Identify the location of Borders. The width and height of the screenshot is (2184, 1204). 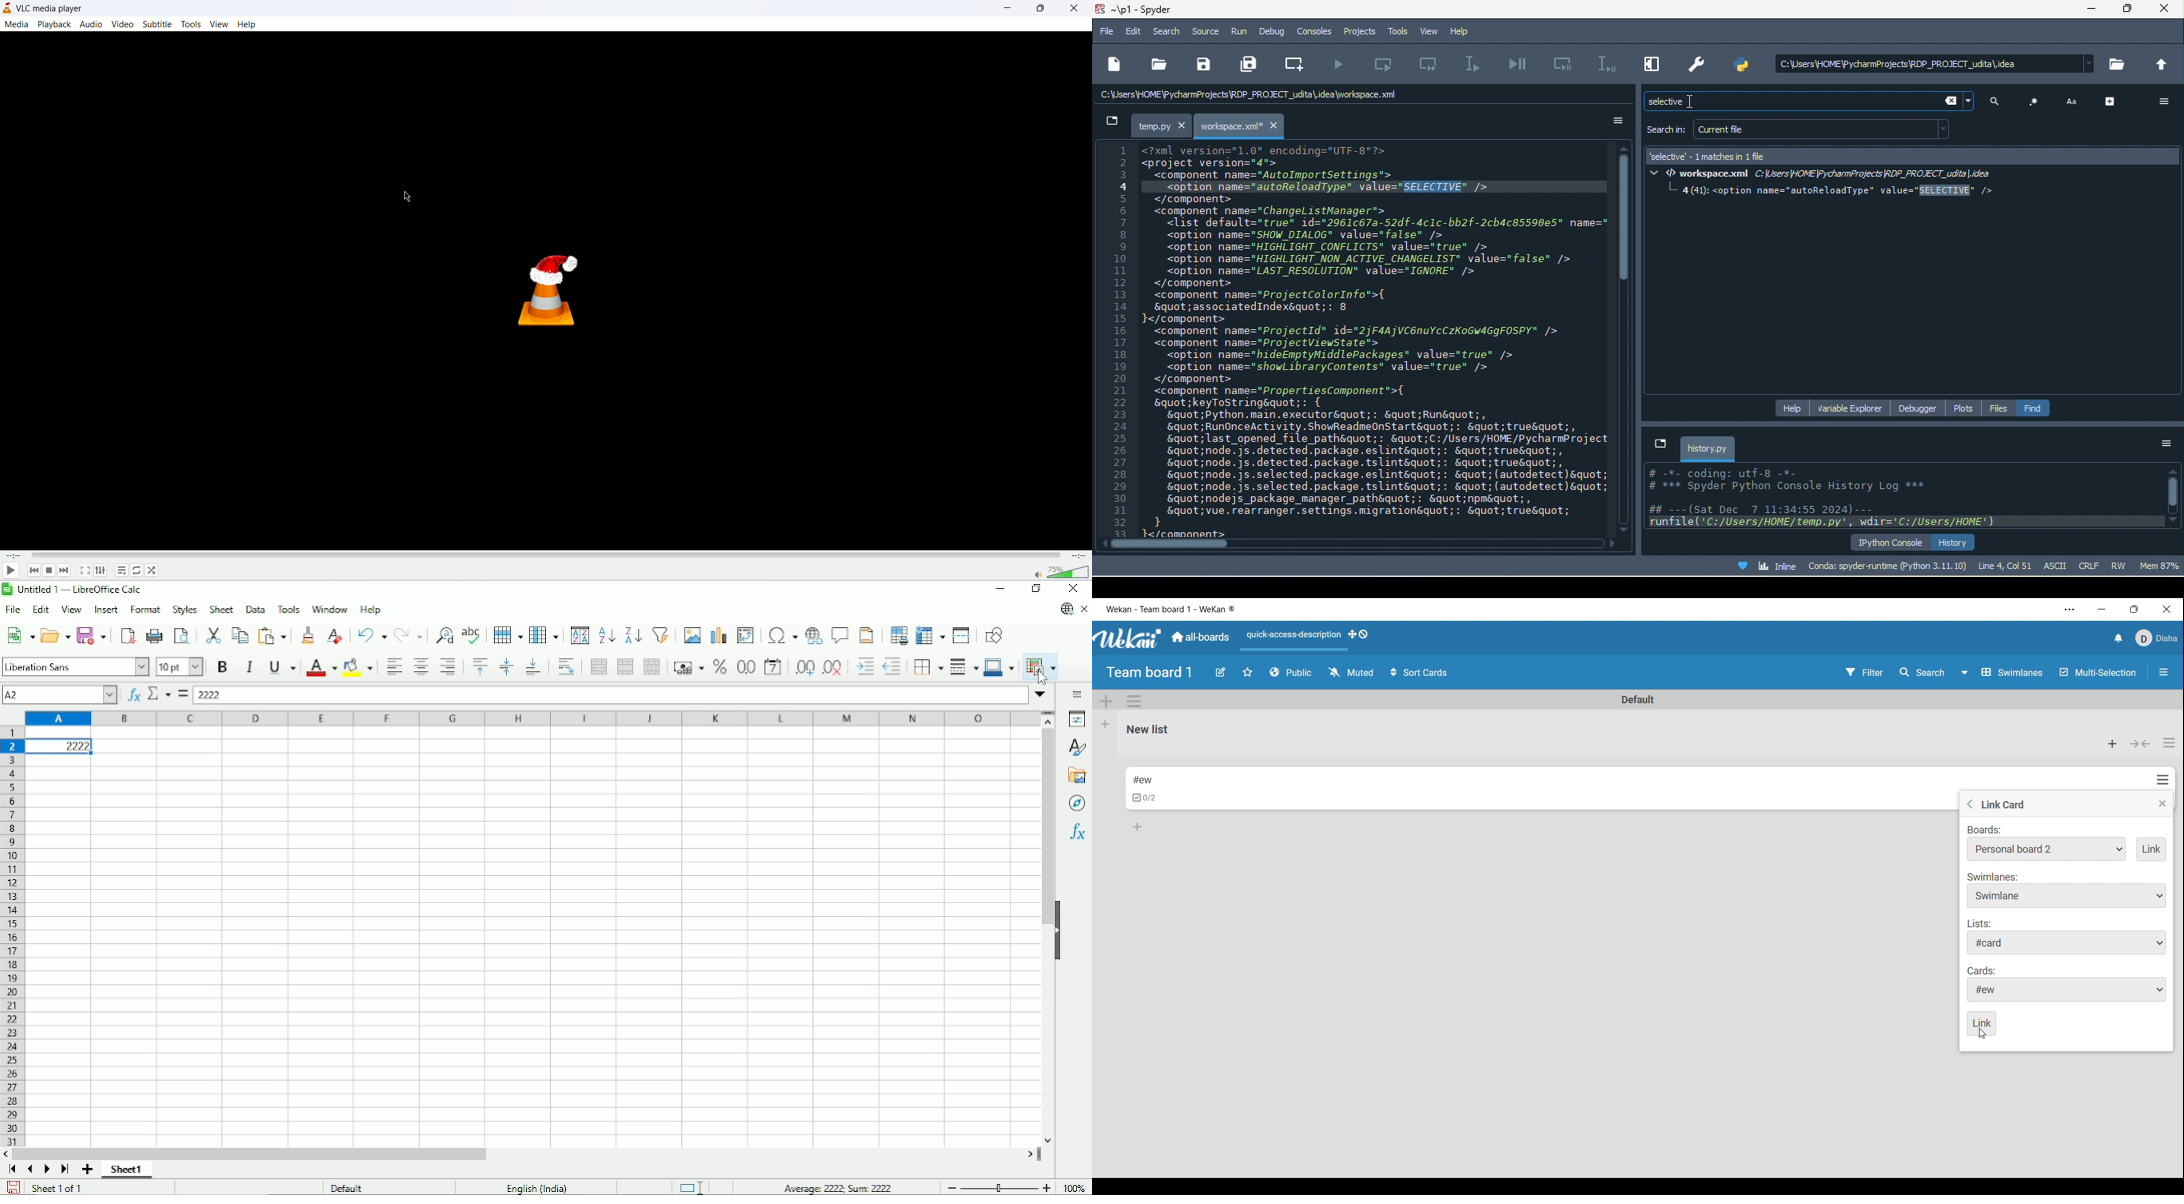
(926, 667).